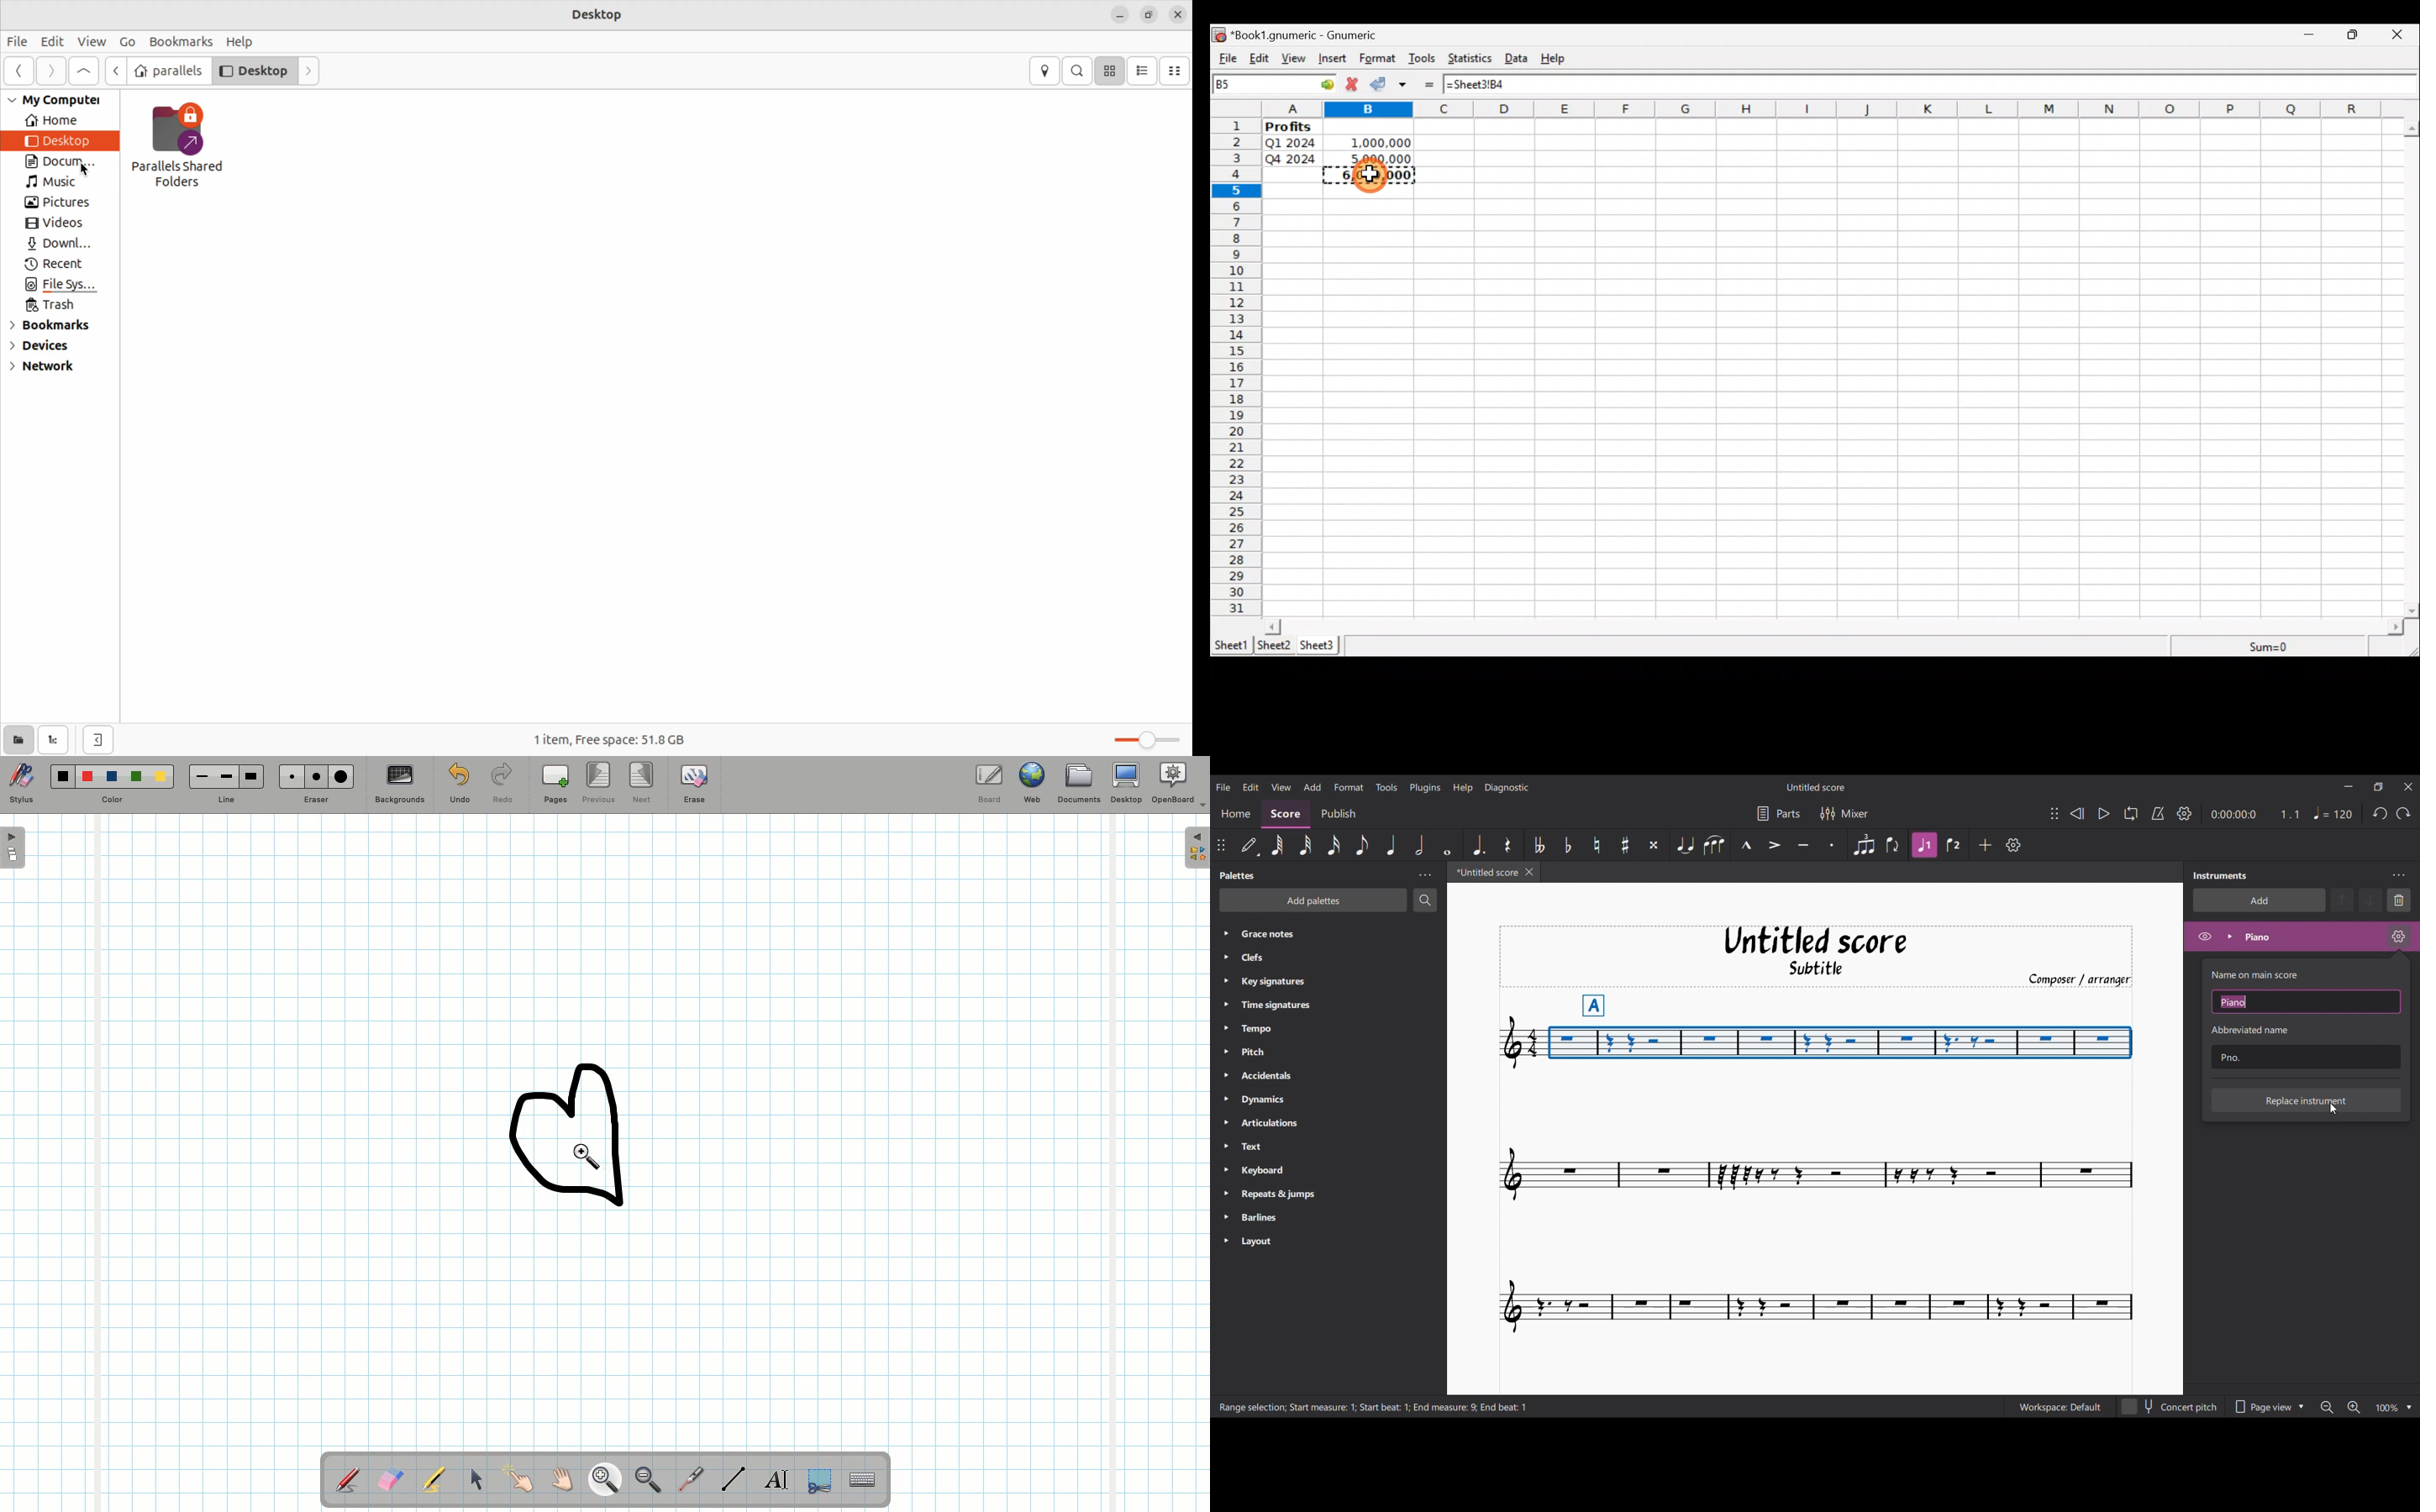  What do you see at coordinates (1320, 645) in the screenshot?
I see `Sheet 3` at bounding box center [1320, 645].